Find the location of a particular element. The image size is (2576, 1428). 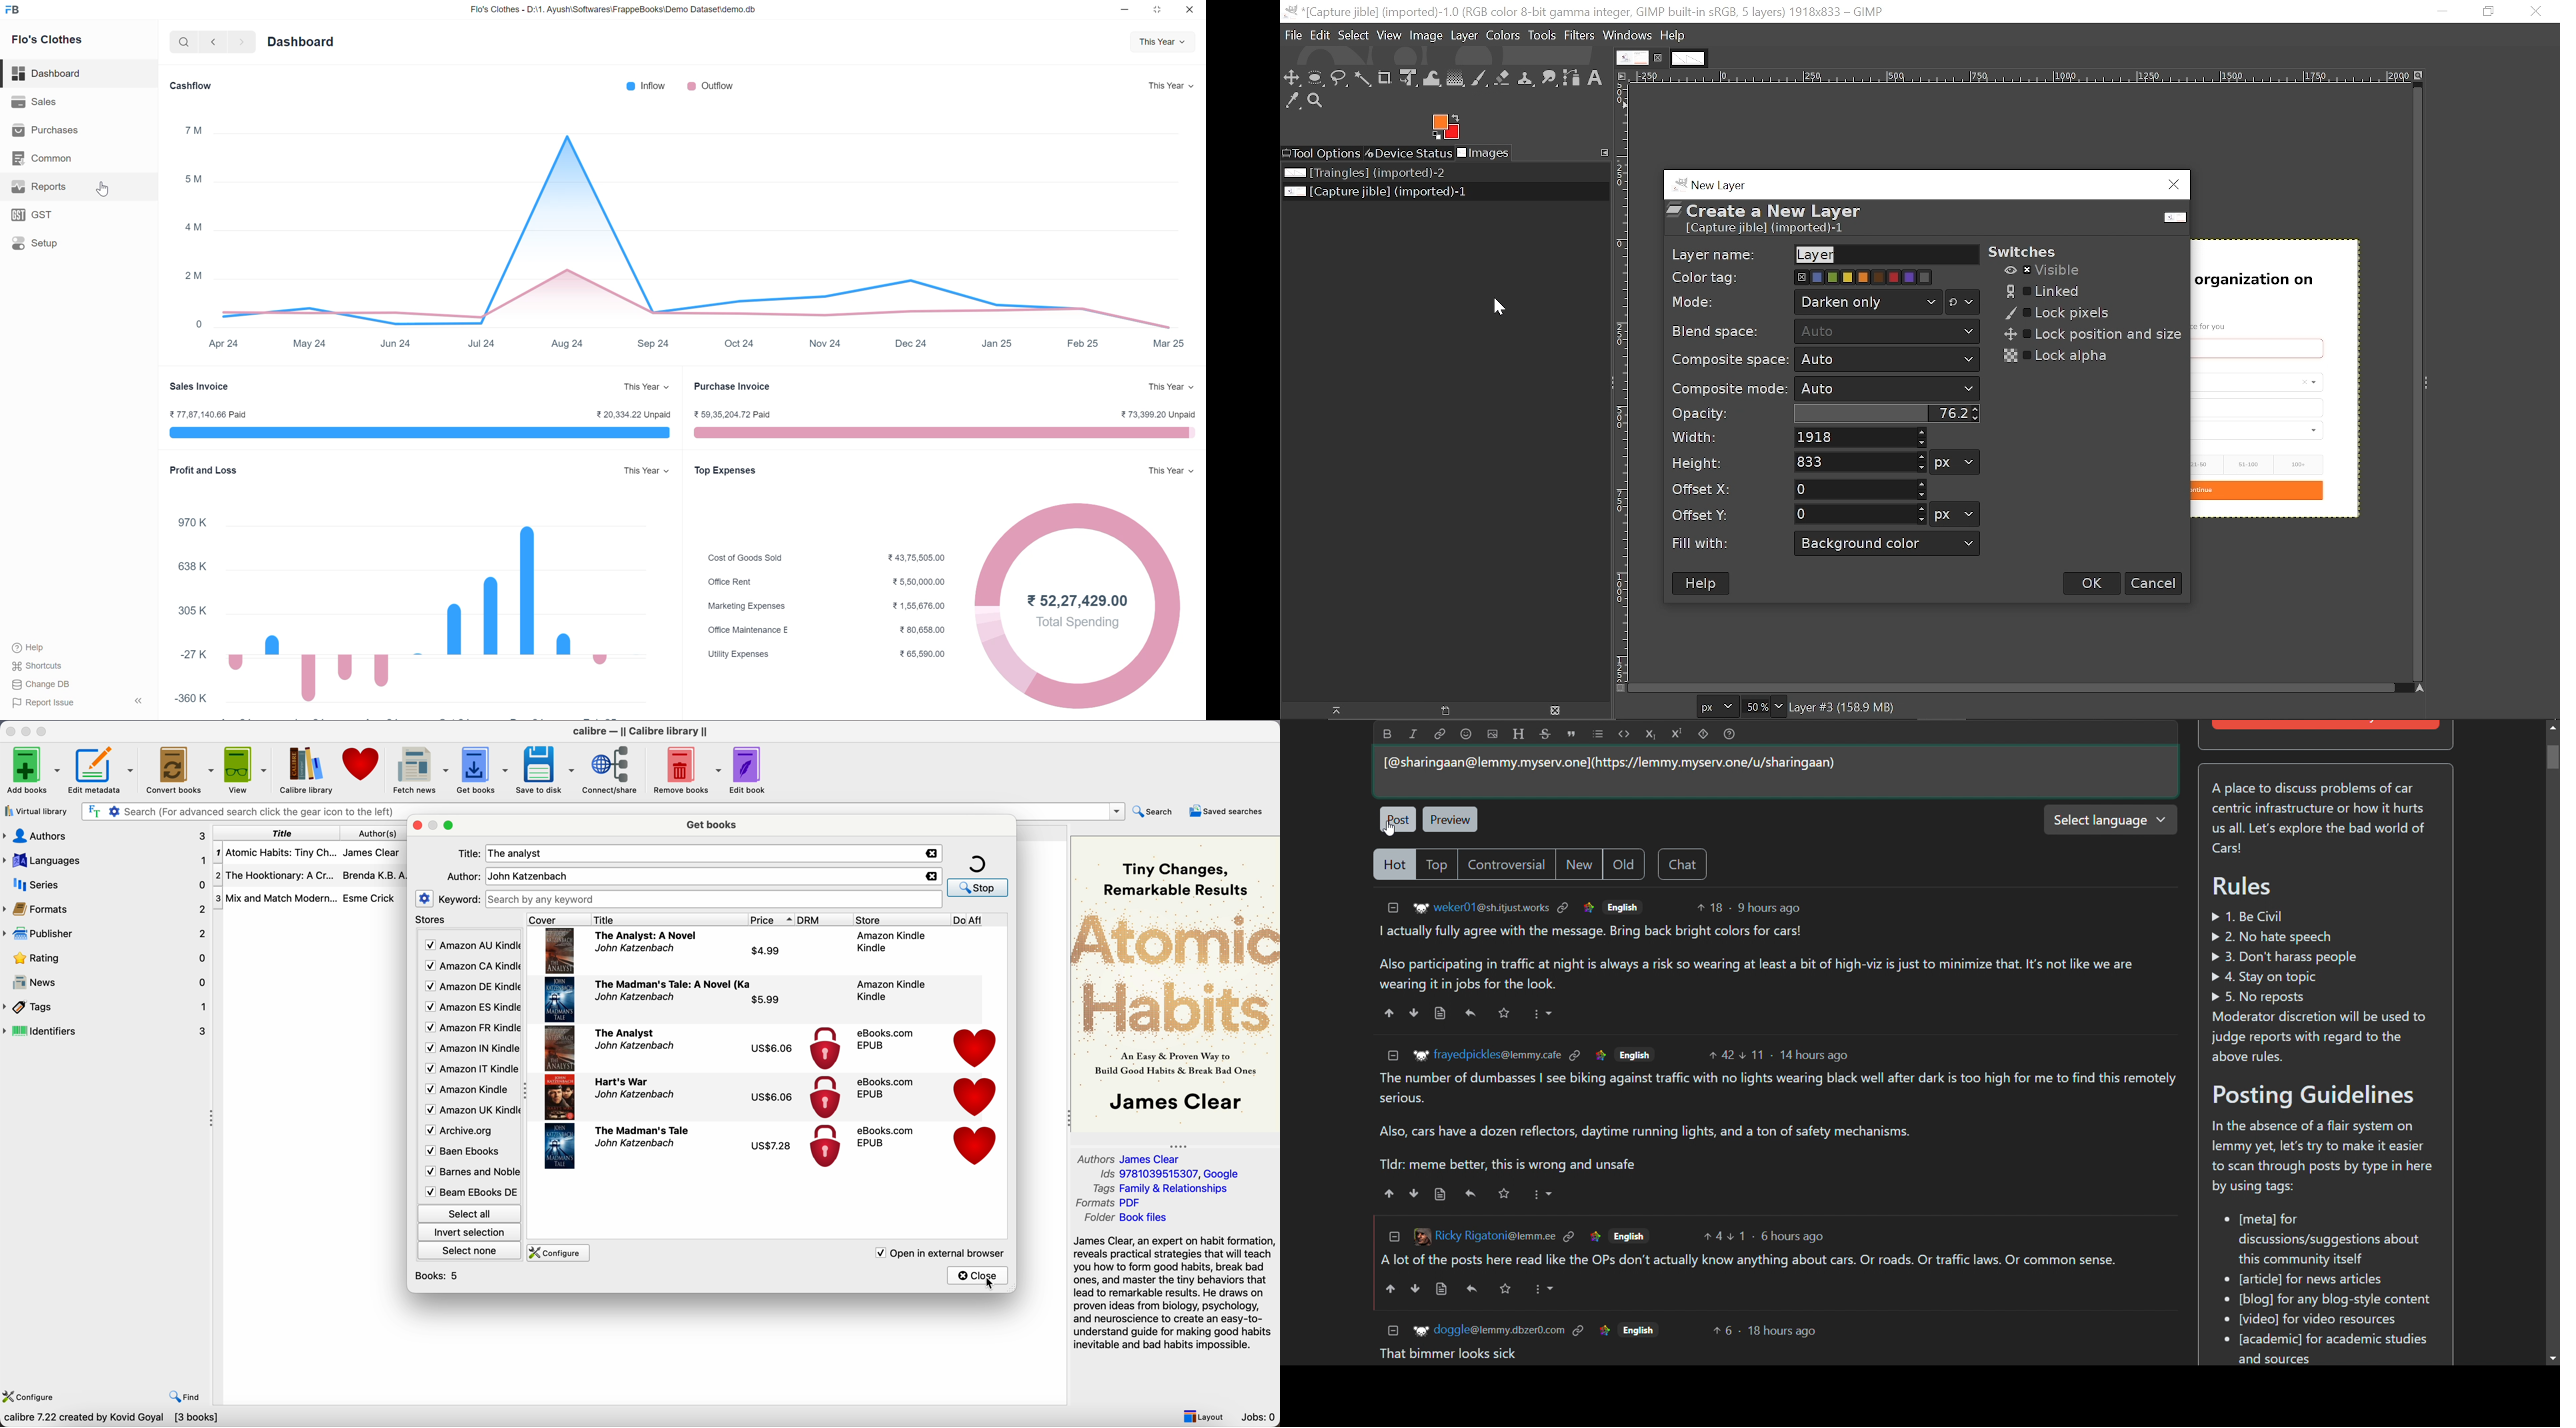

search bar is located at coordinates (714, 899).